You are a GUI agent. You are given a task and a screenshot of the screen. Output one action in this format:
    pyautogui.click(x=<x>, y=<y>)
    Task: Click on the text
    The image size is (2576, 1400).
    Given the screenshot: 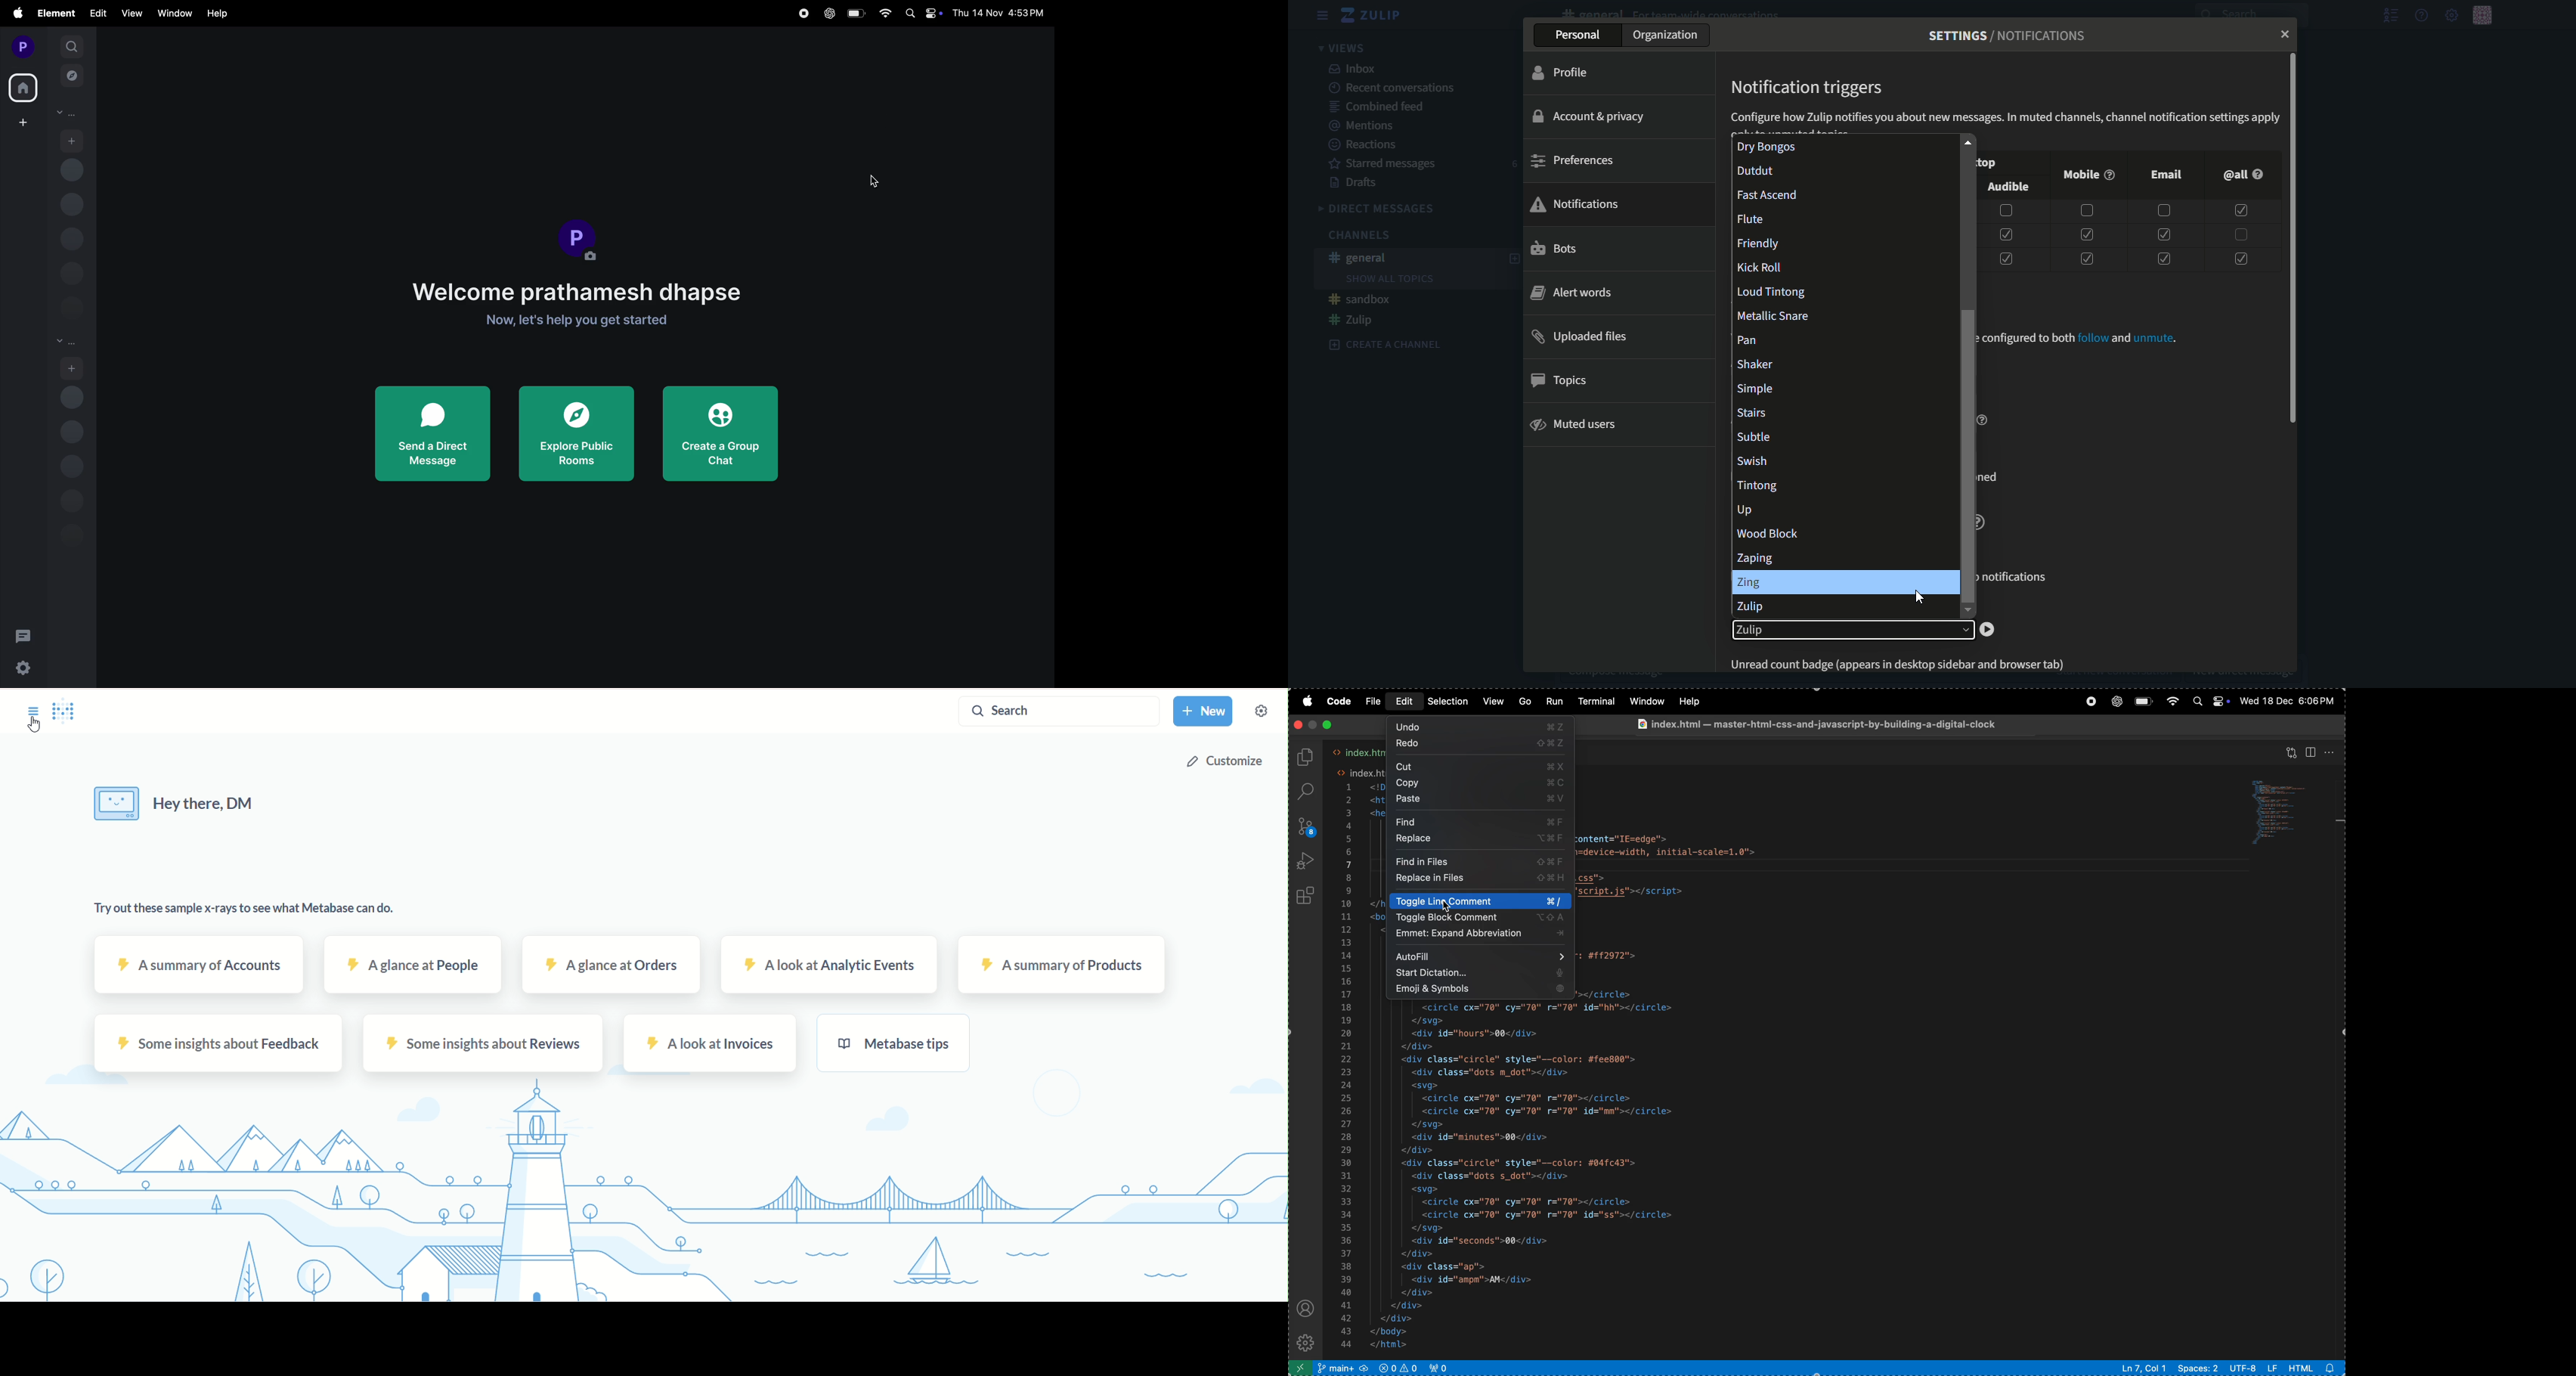 What is the action you would take?
    pyautogui.click(x=2008, y=36)
    